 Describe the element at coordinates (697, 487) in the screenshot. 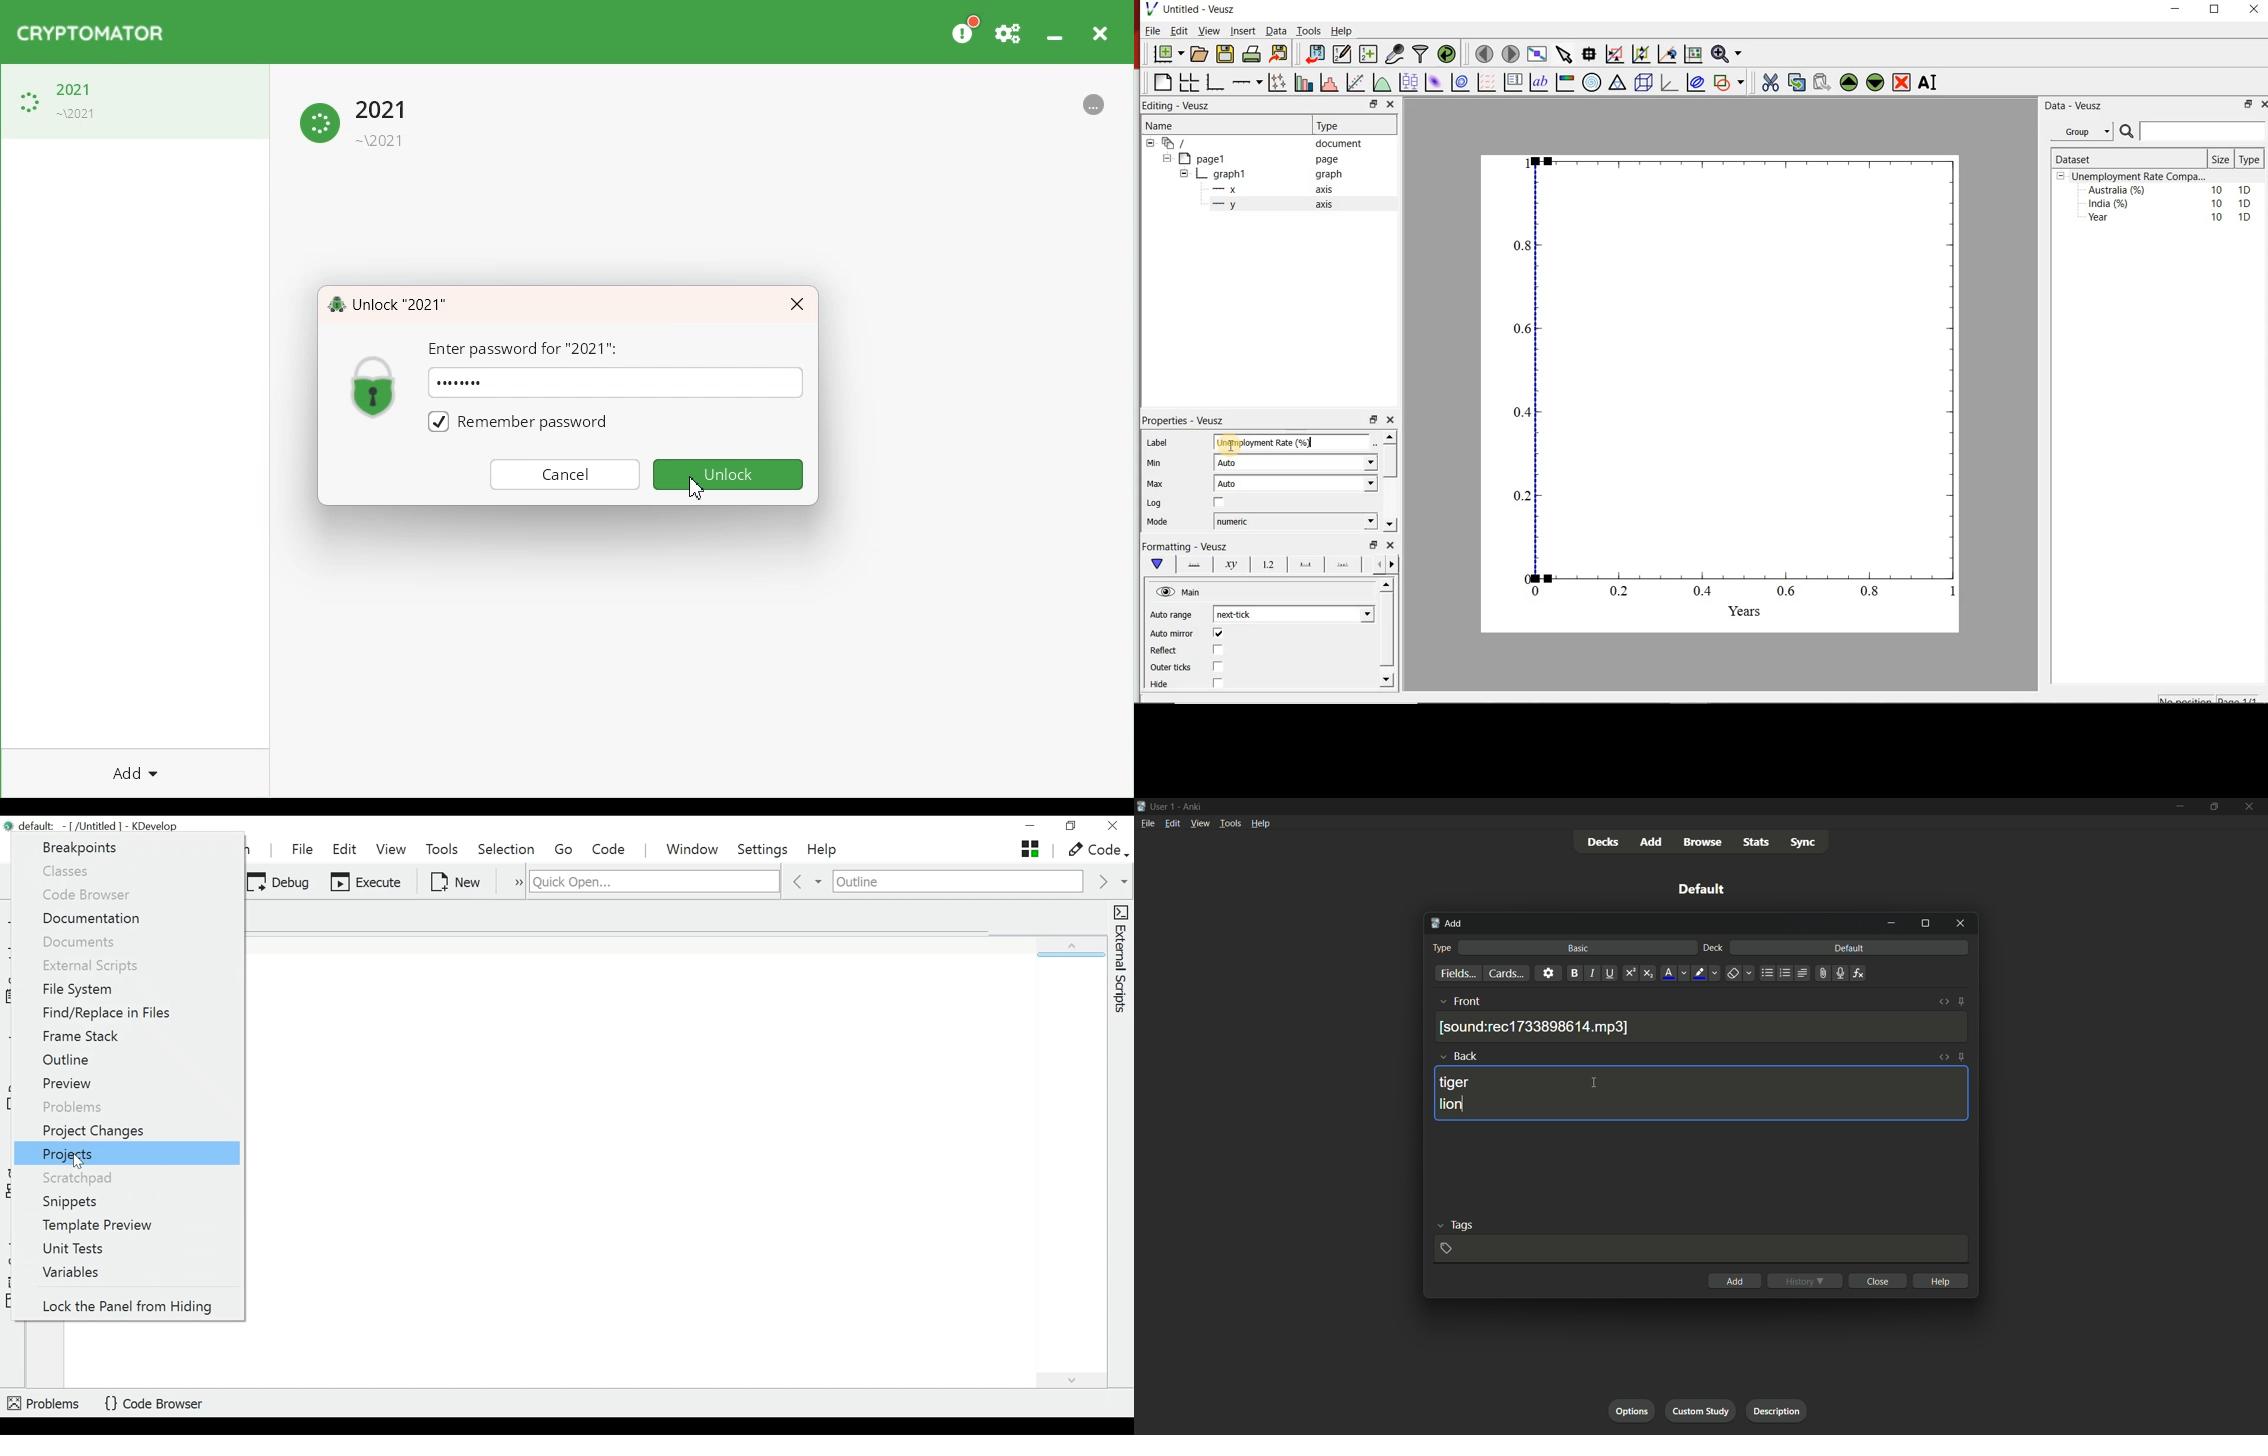

I see `Cursor` at that location.